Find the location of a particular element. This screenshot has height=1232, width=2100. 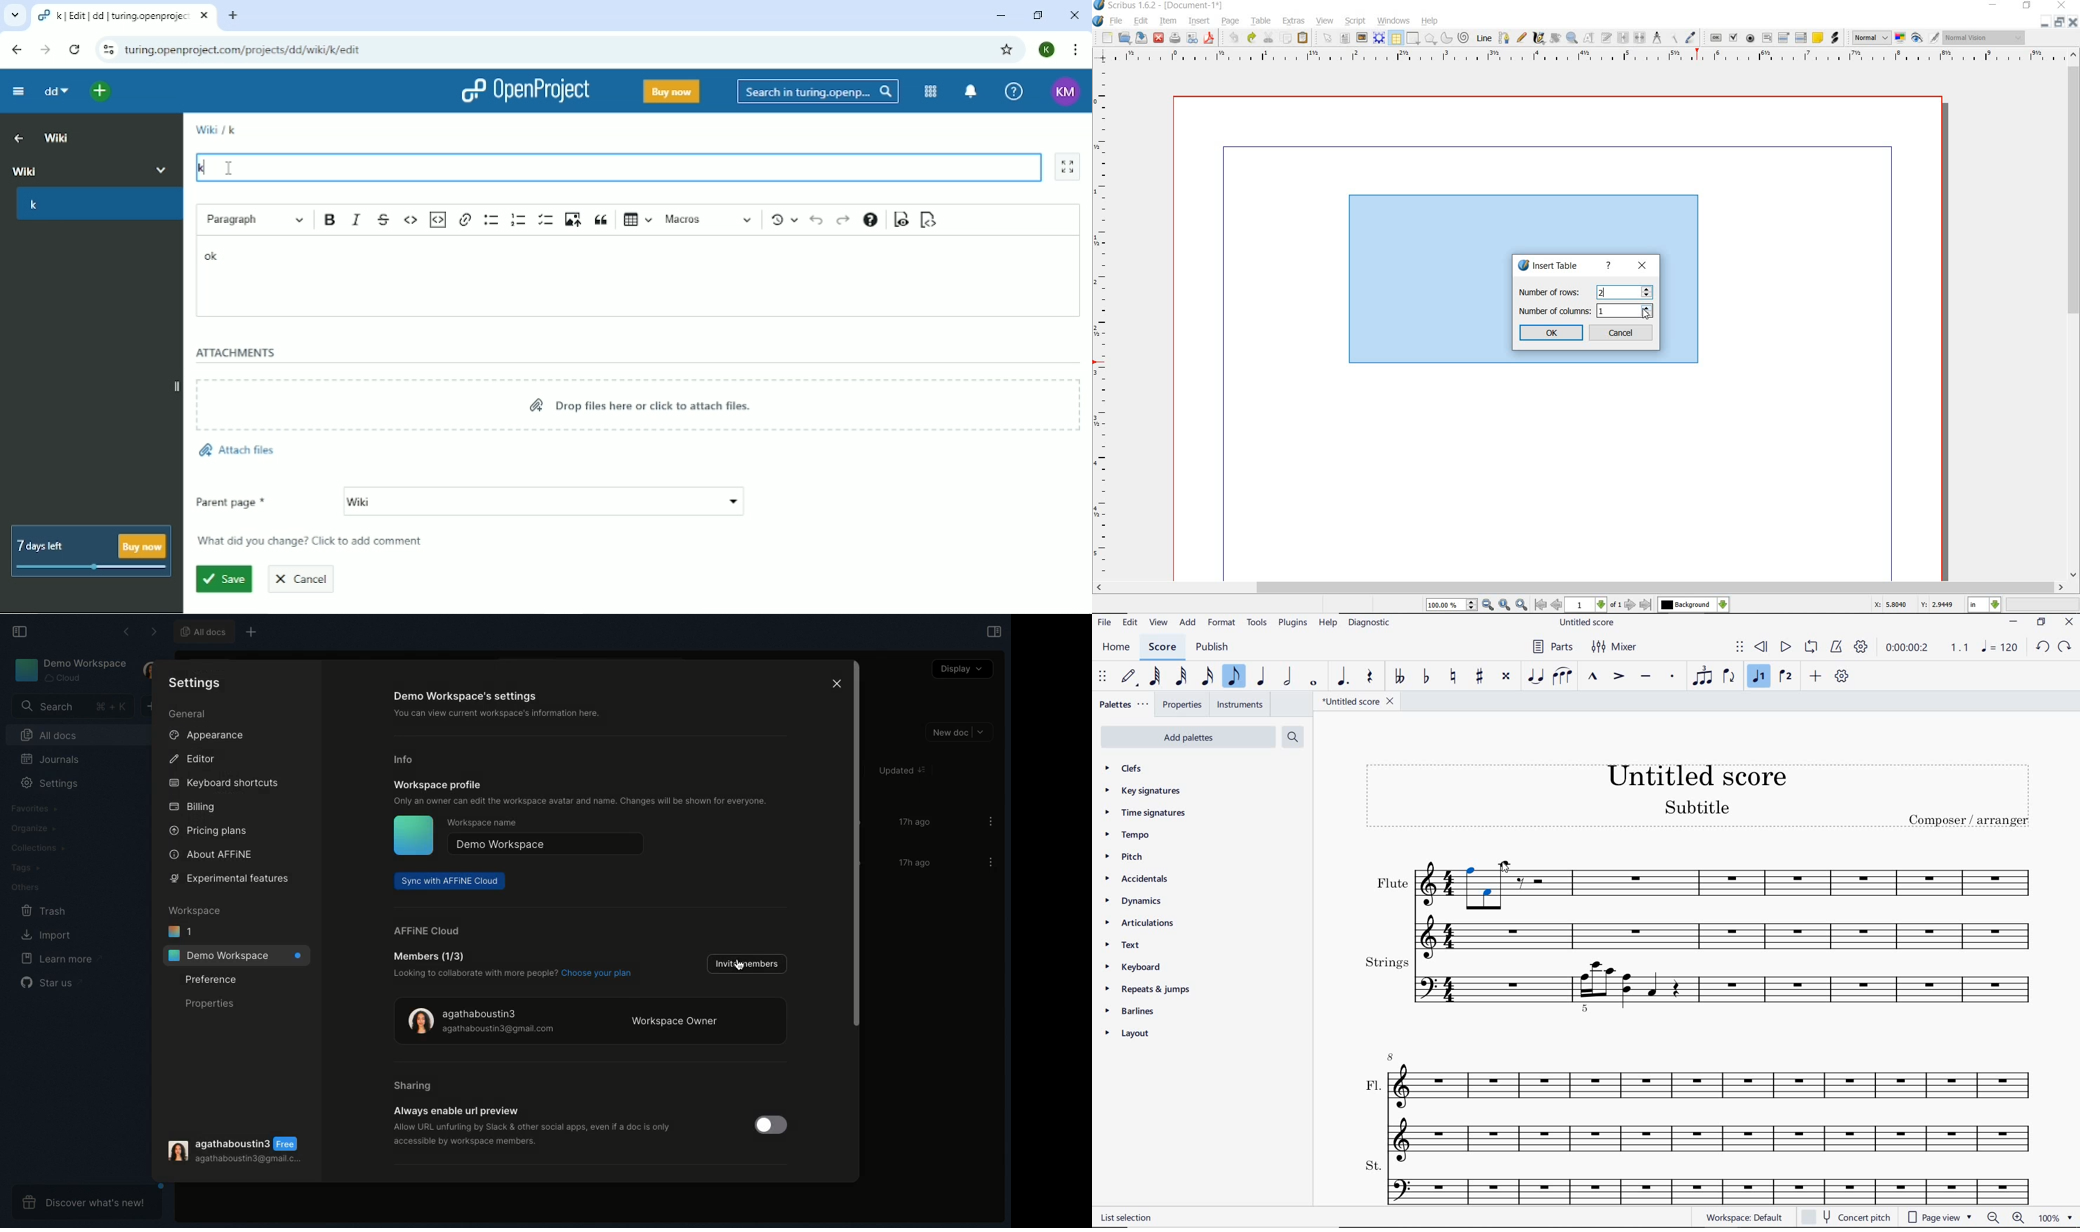

New tab is located at coordinates (233, 15).